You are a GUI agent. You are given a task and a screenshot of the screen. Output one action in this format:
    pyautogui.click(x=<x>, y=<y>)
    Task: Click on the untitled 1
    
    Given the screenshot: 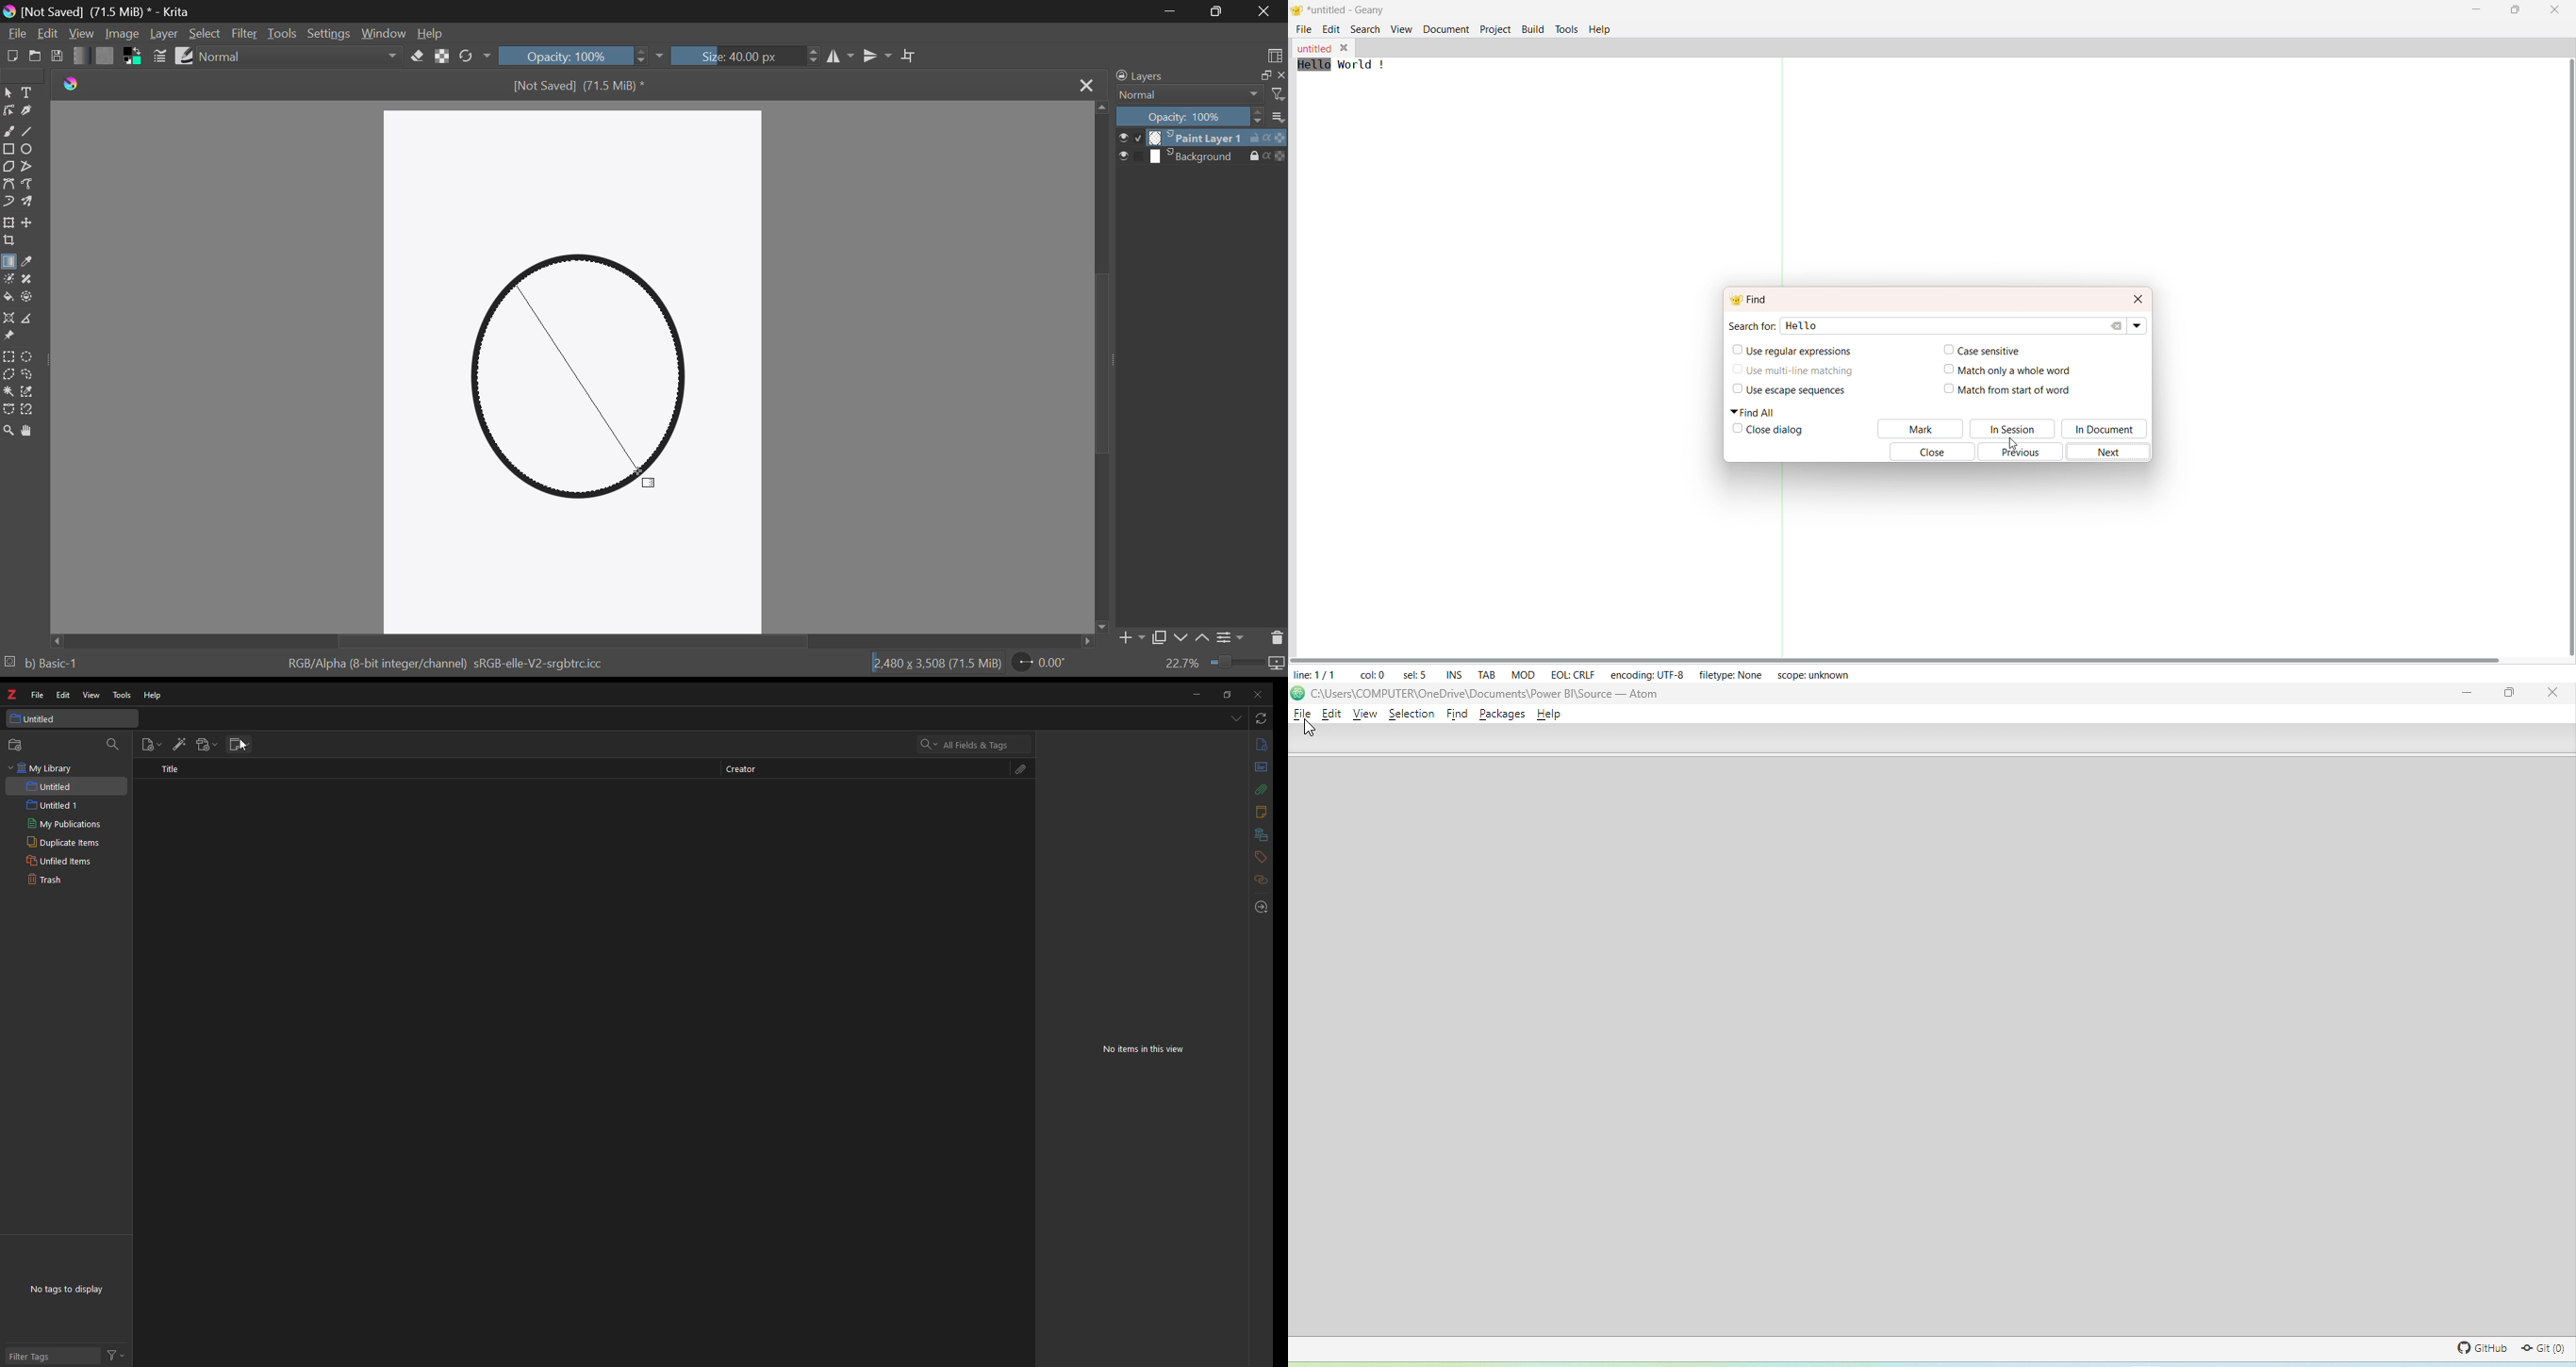 What is the action you would take?
    pyautogui.click(x=60, y=805)
    